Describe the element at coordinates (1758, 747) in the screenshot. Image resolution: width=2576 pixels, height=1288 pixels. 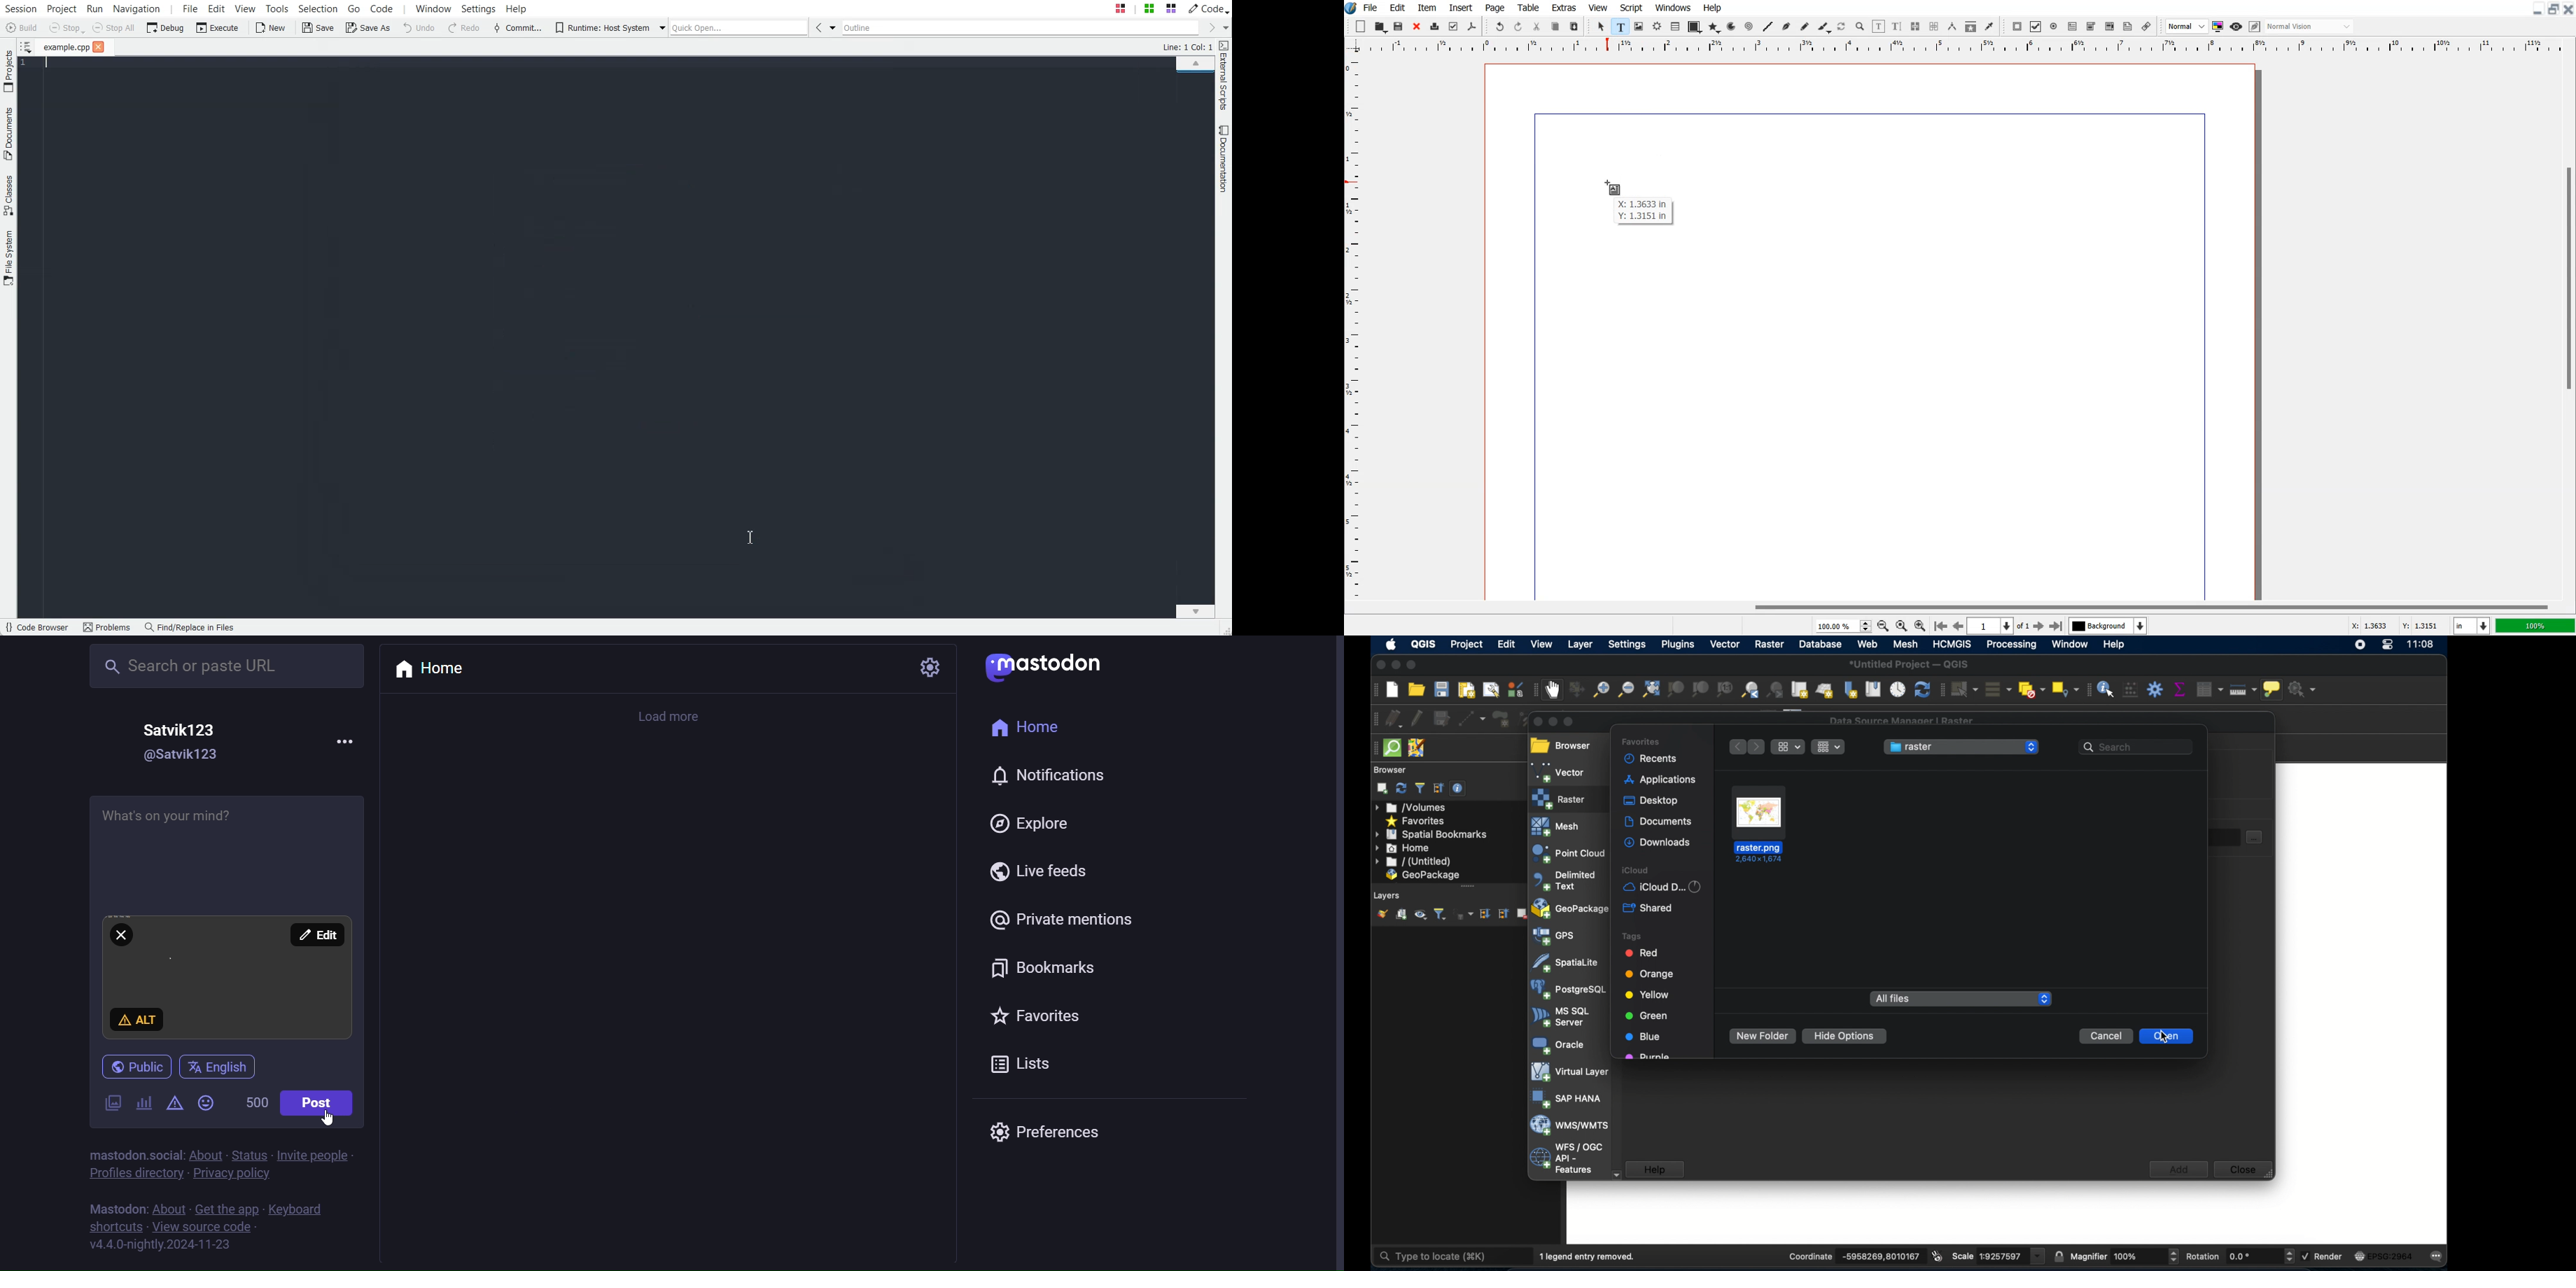
I see `next` at that location.